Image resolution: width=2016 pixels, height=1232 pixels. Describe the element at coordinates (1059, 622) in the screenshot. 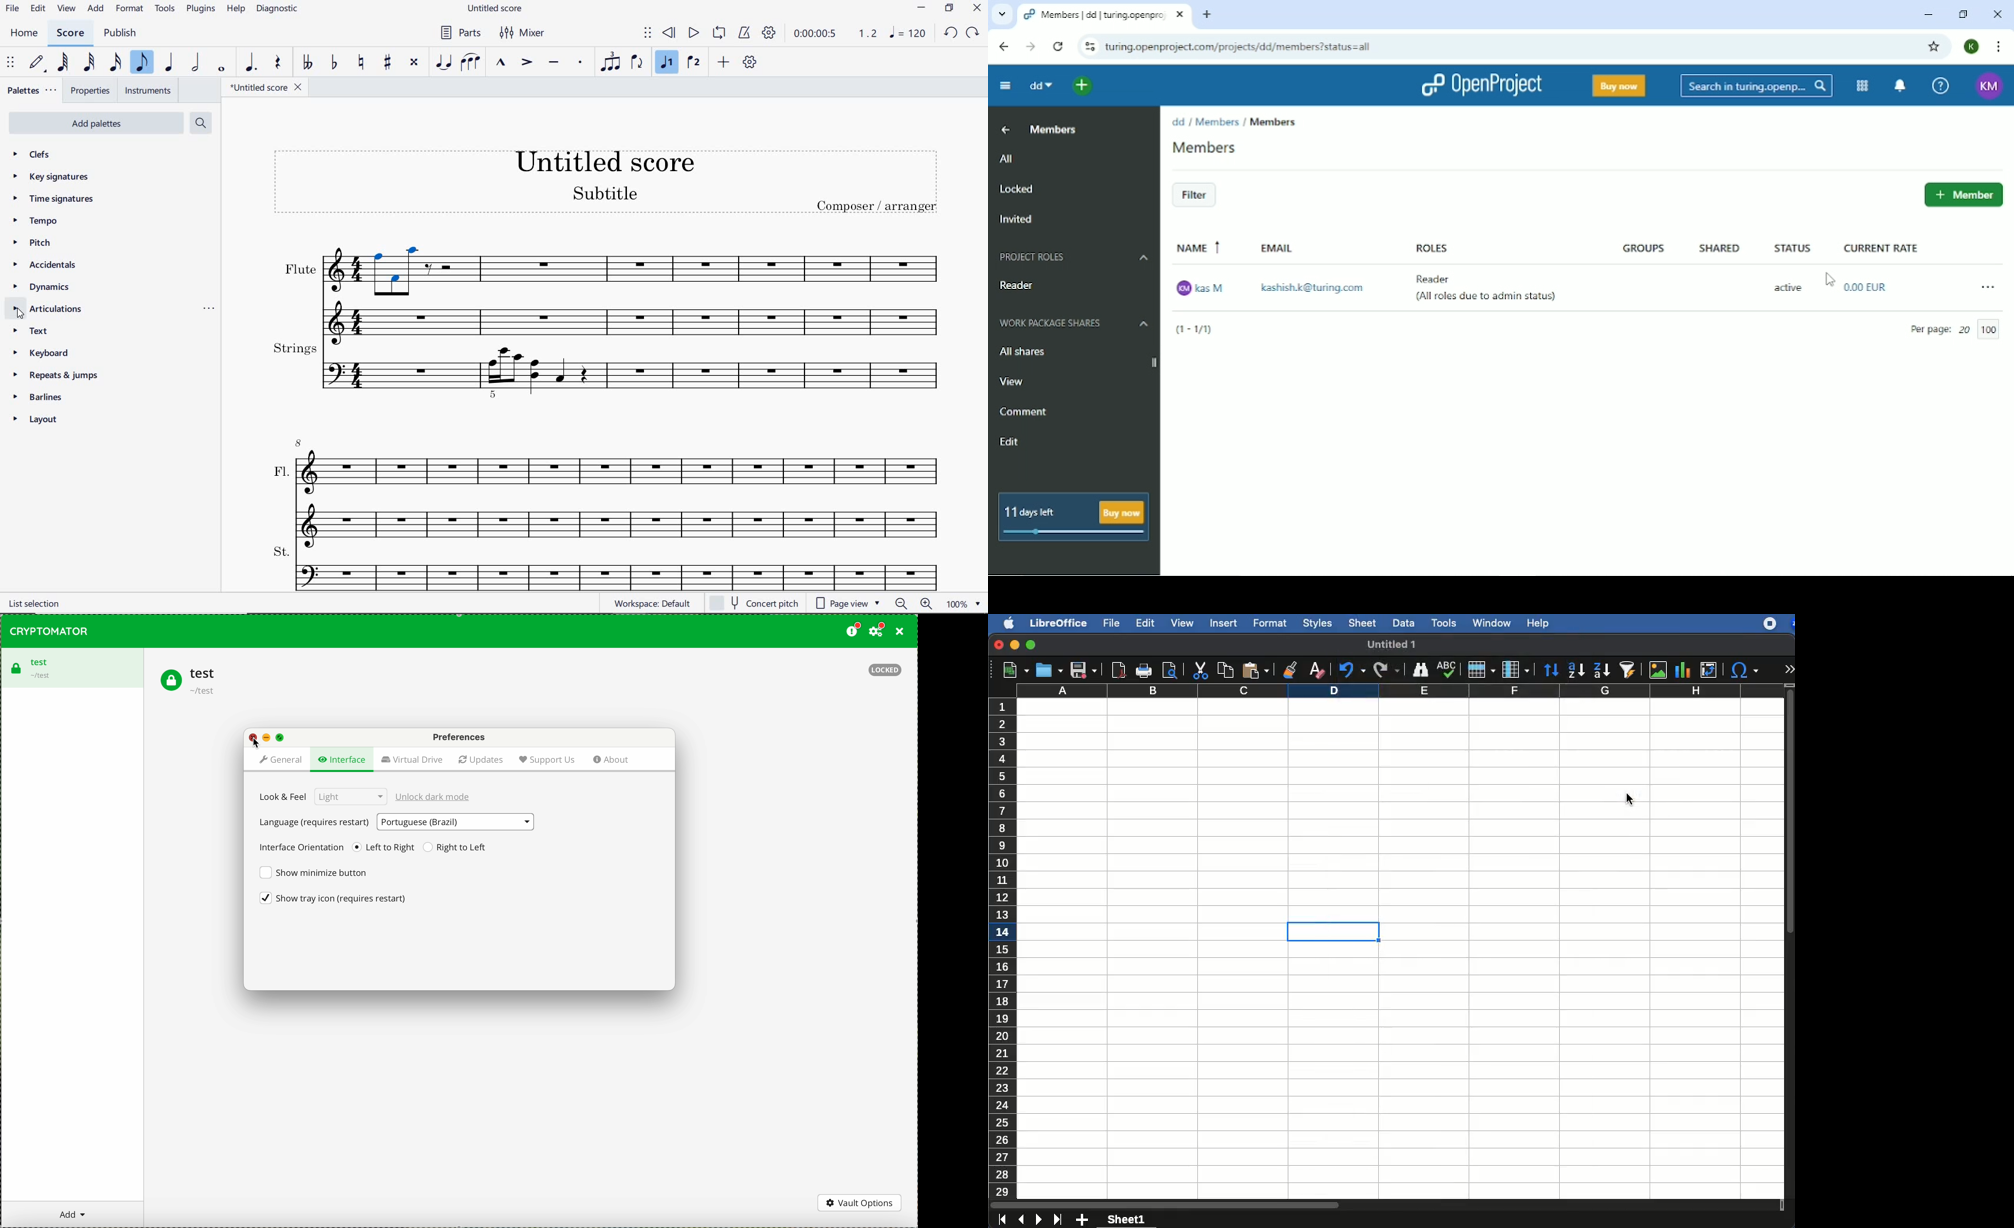

I see `libreoffice` at that location.